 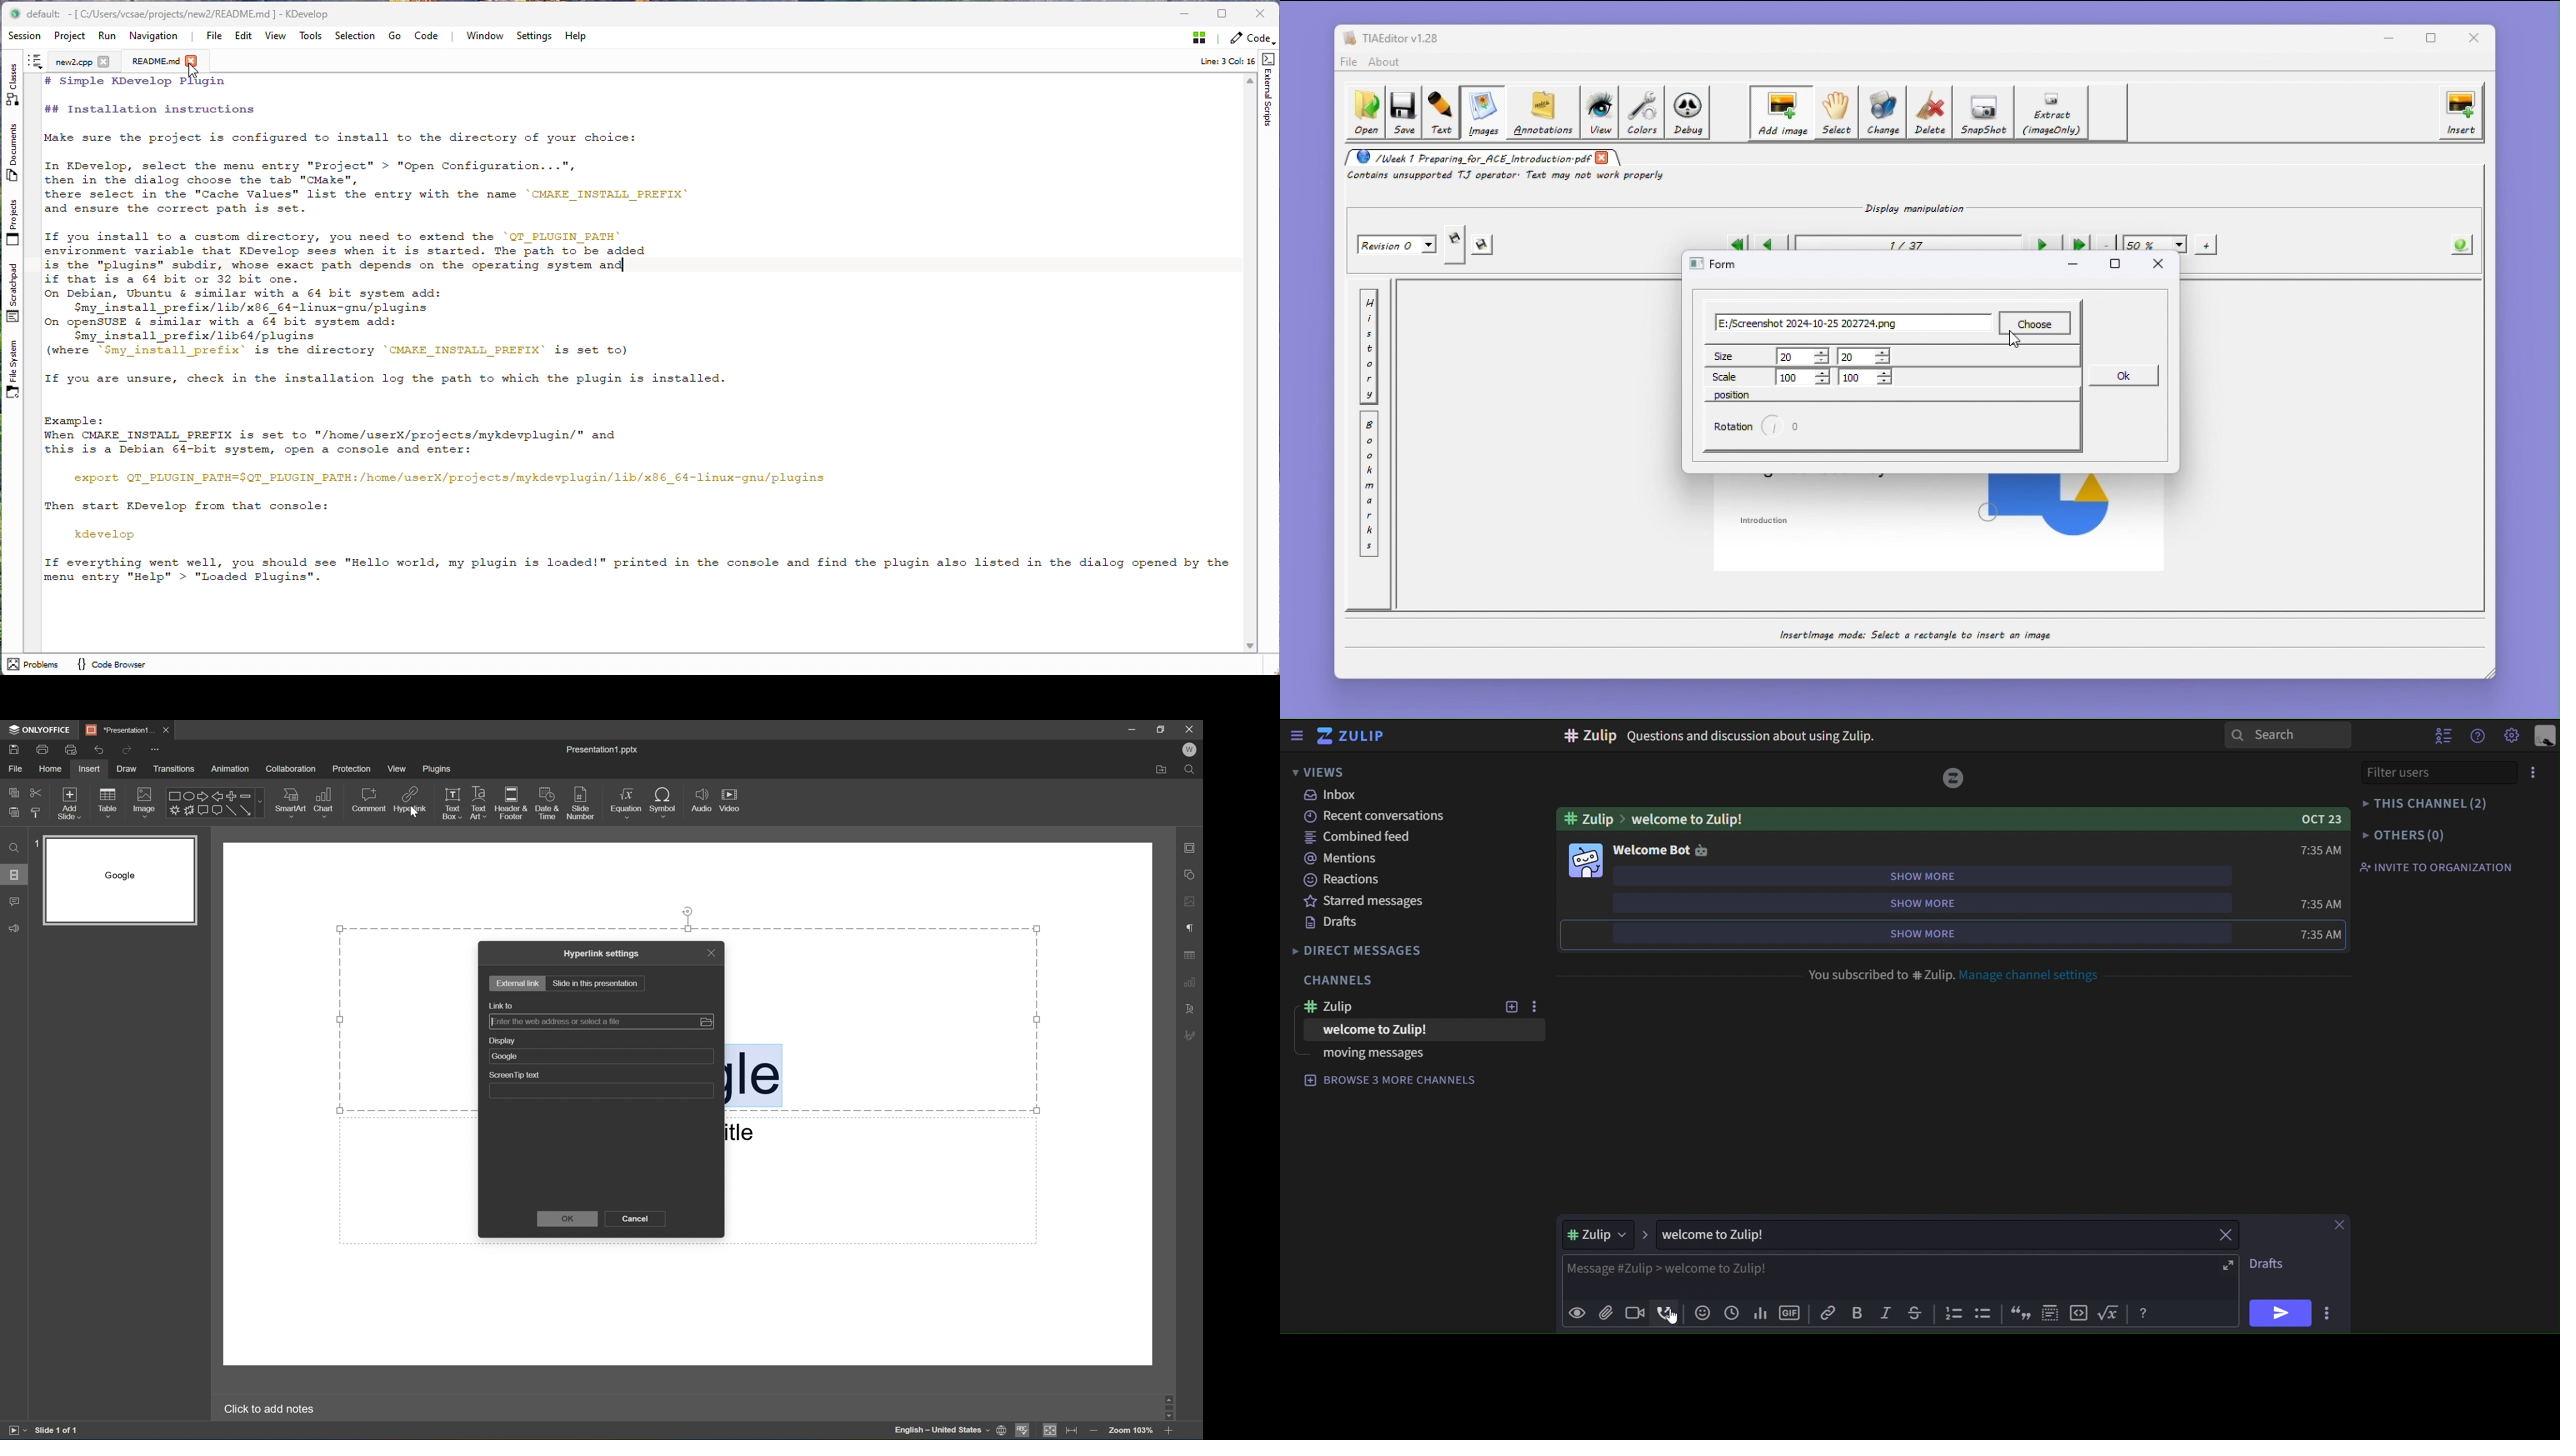 I want to click on manage channel settings, so click(x=2037, y=975).